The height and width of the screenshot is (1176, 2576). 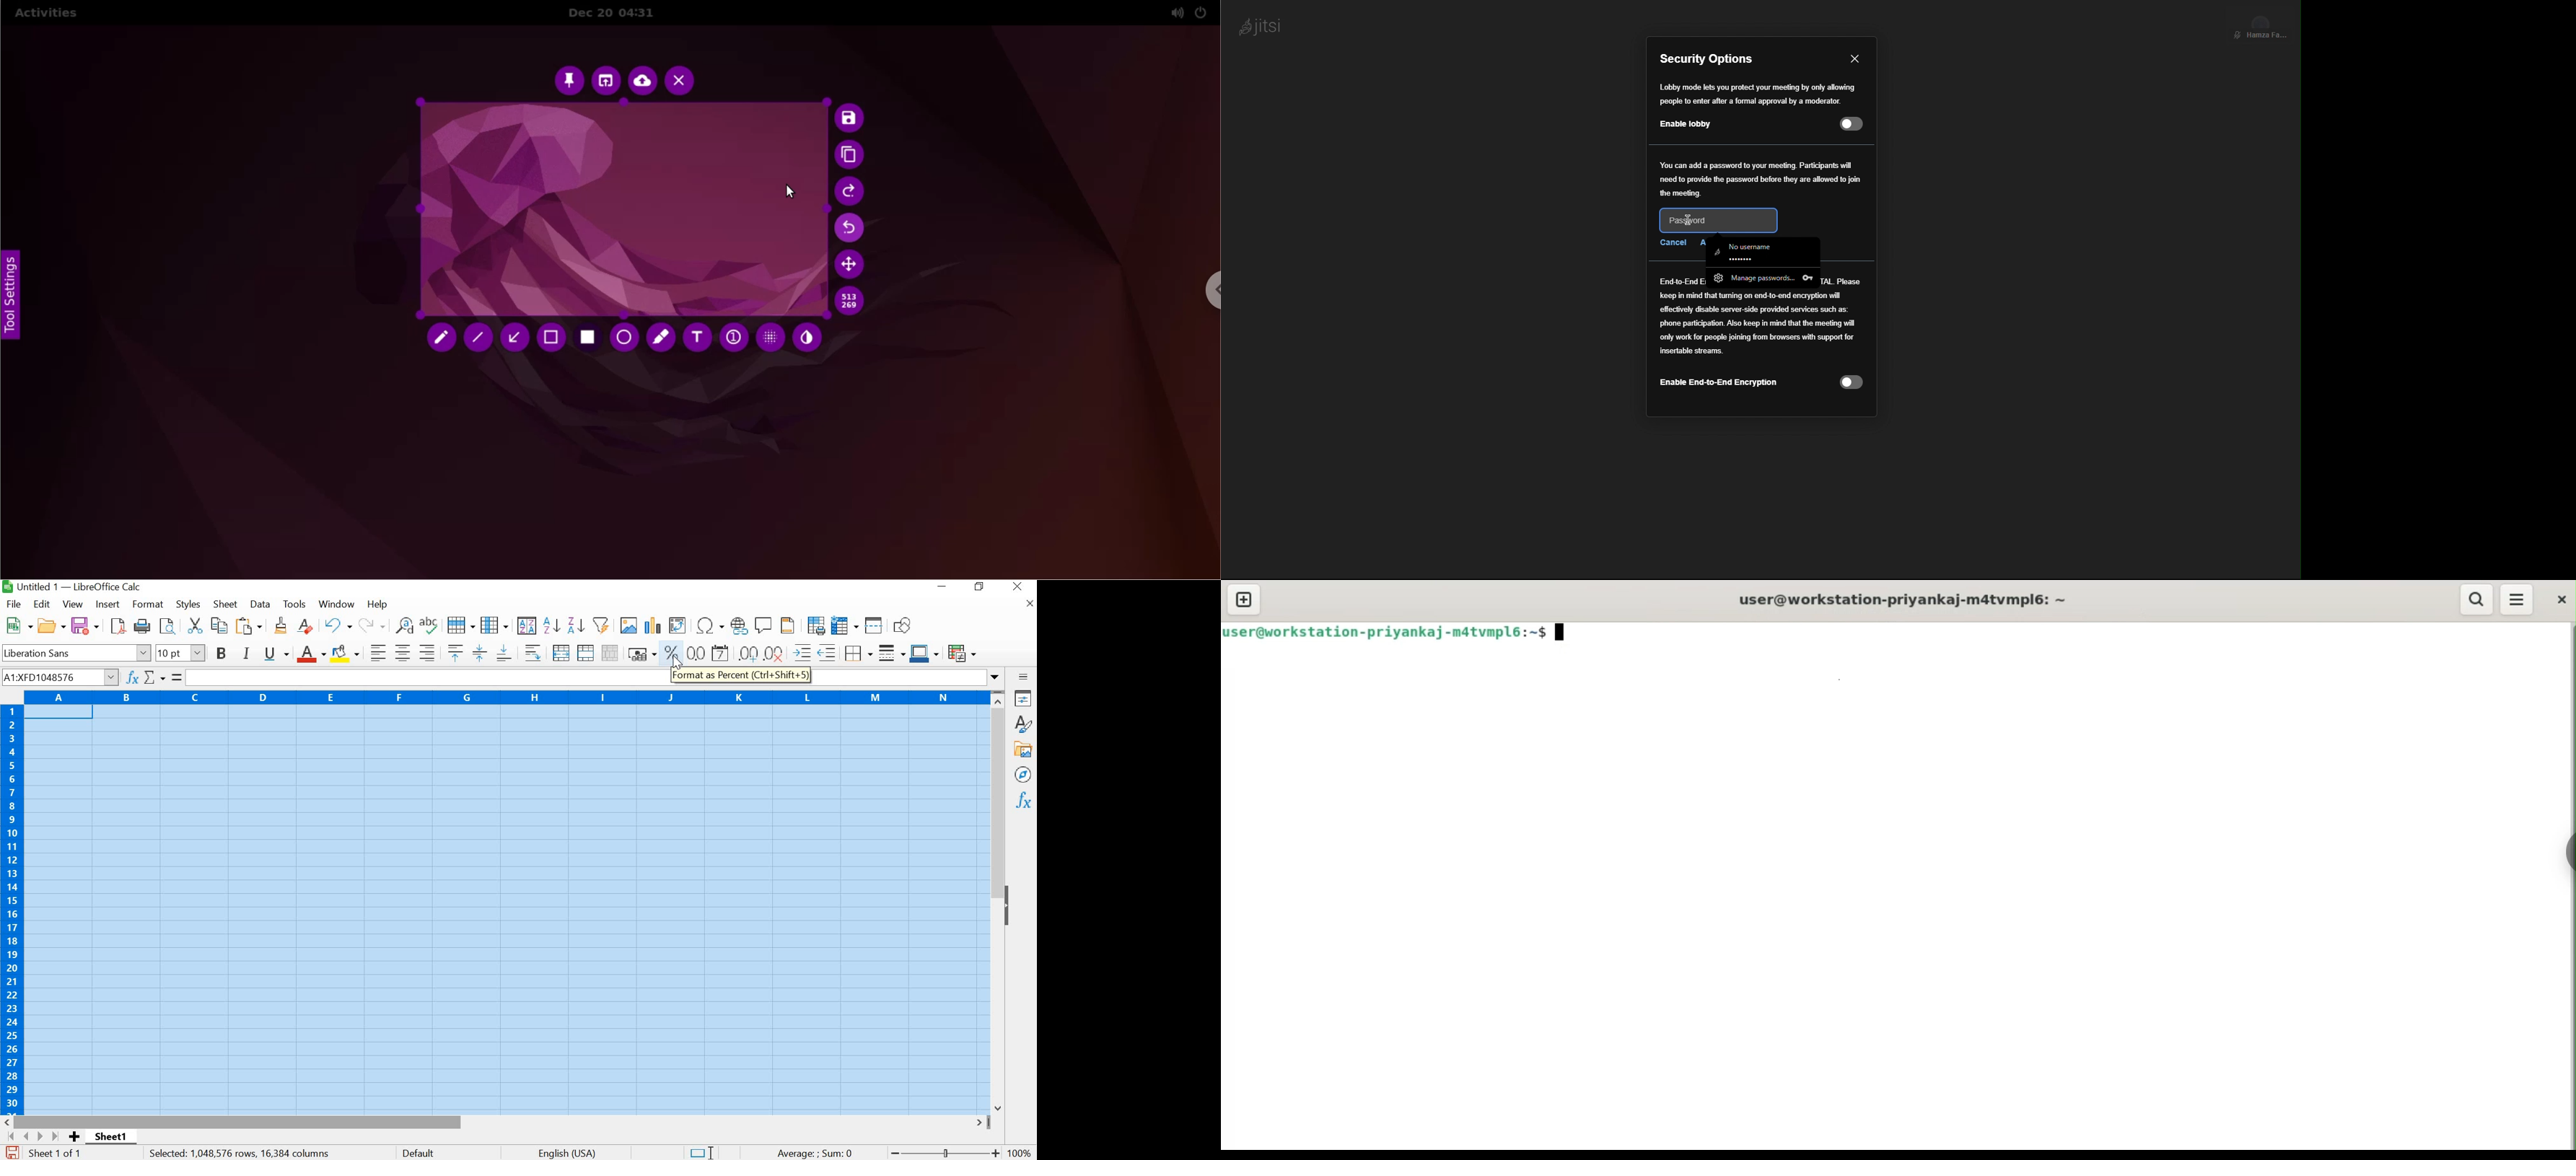 What do you see at coordinates (892, 653) in the screenshot?
I see `Border Style` at bounding box center [892, 653].